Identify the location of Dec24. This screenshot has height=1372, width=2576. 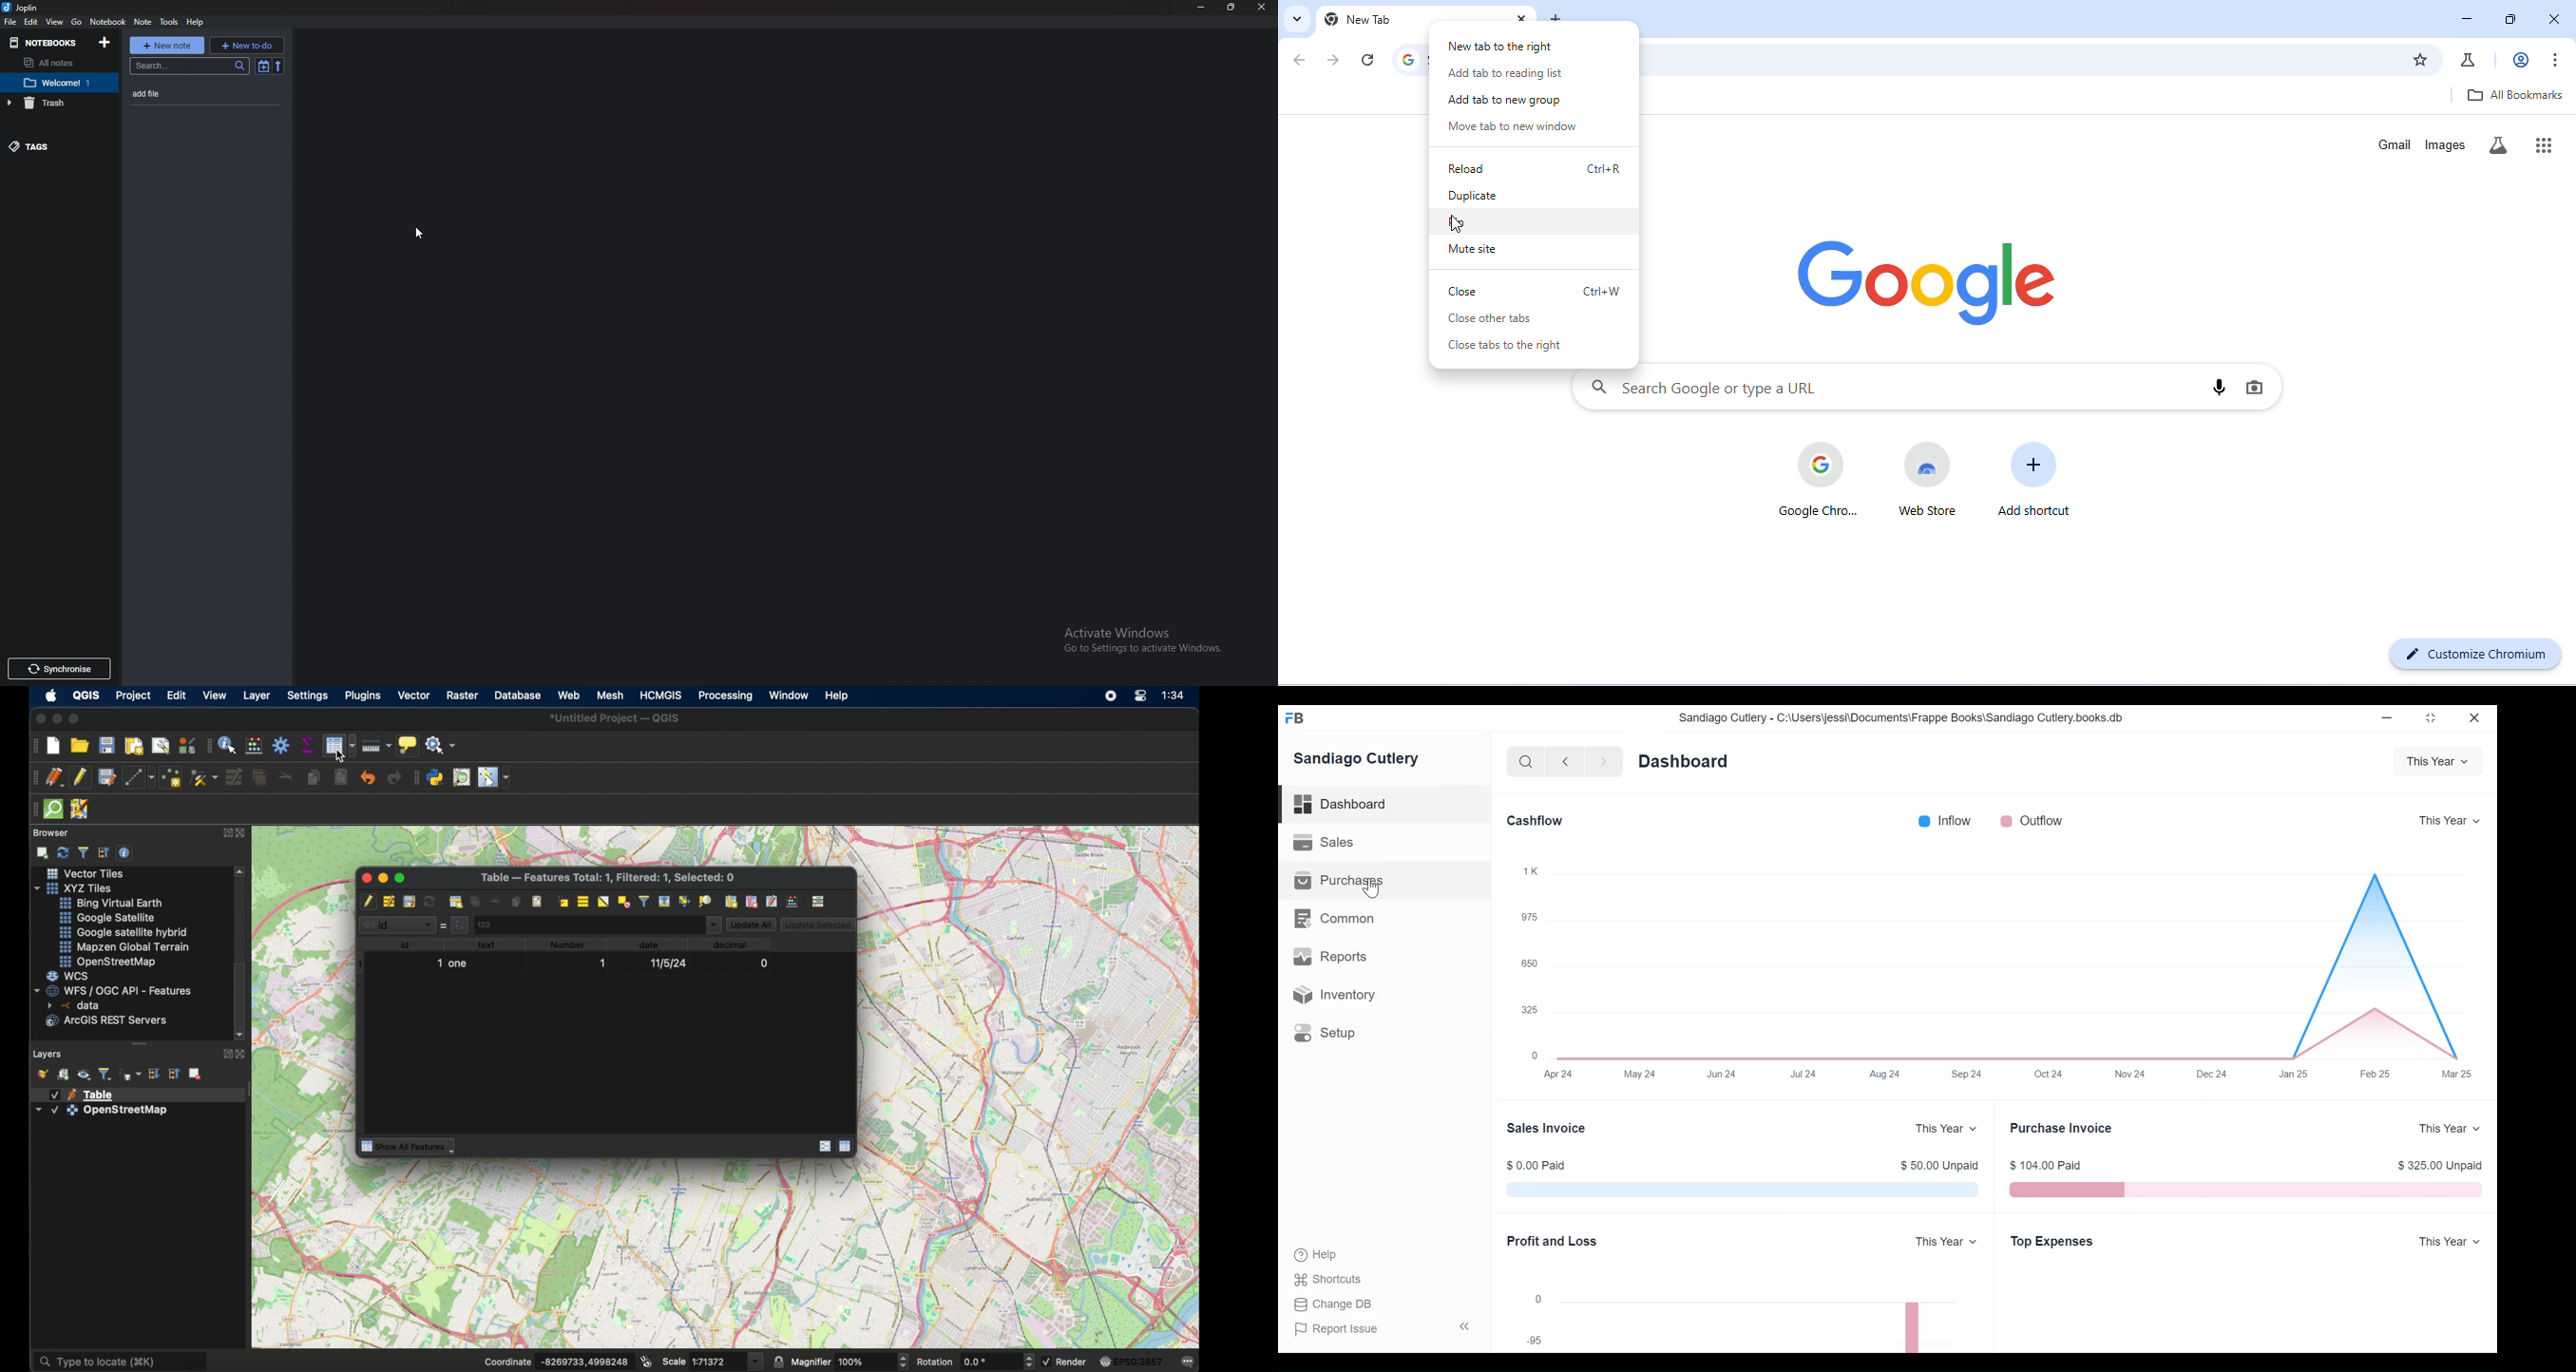
(2213, 1073).